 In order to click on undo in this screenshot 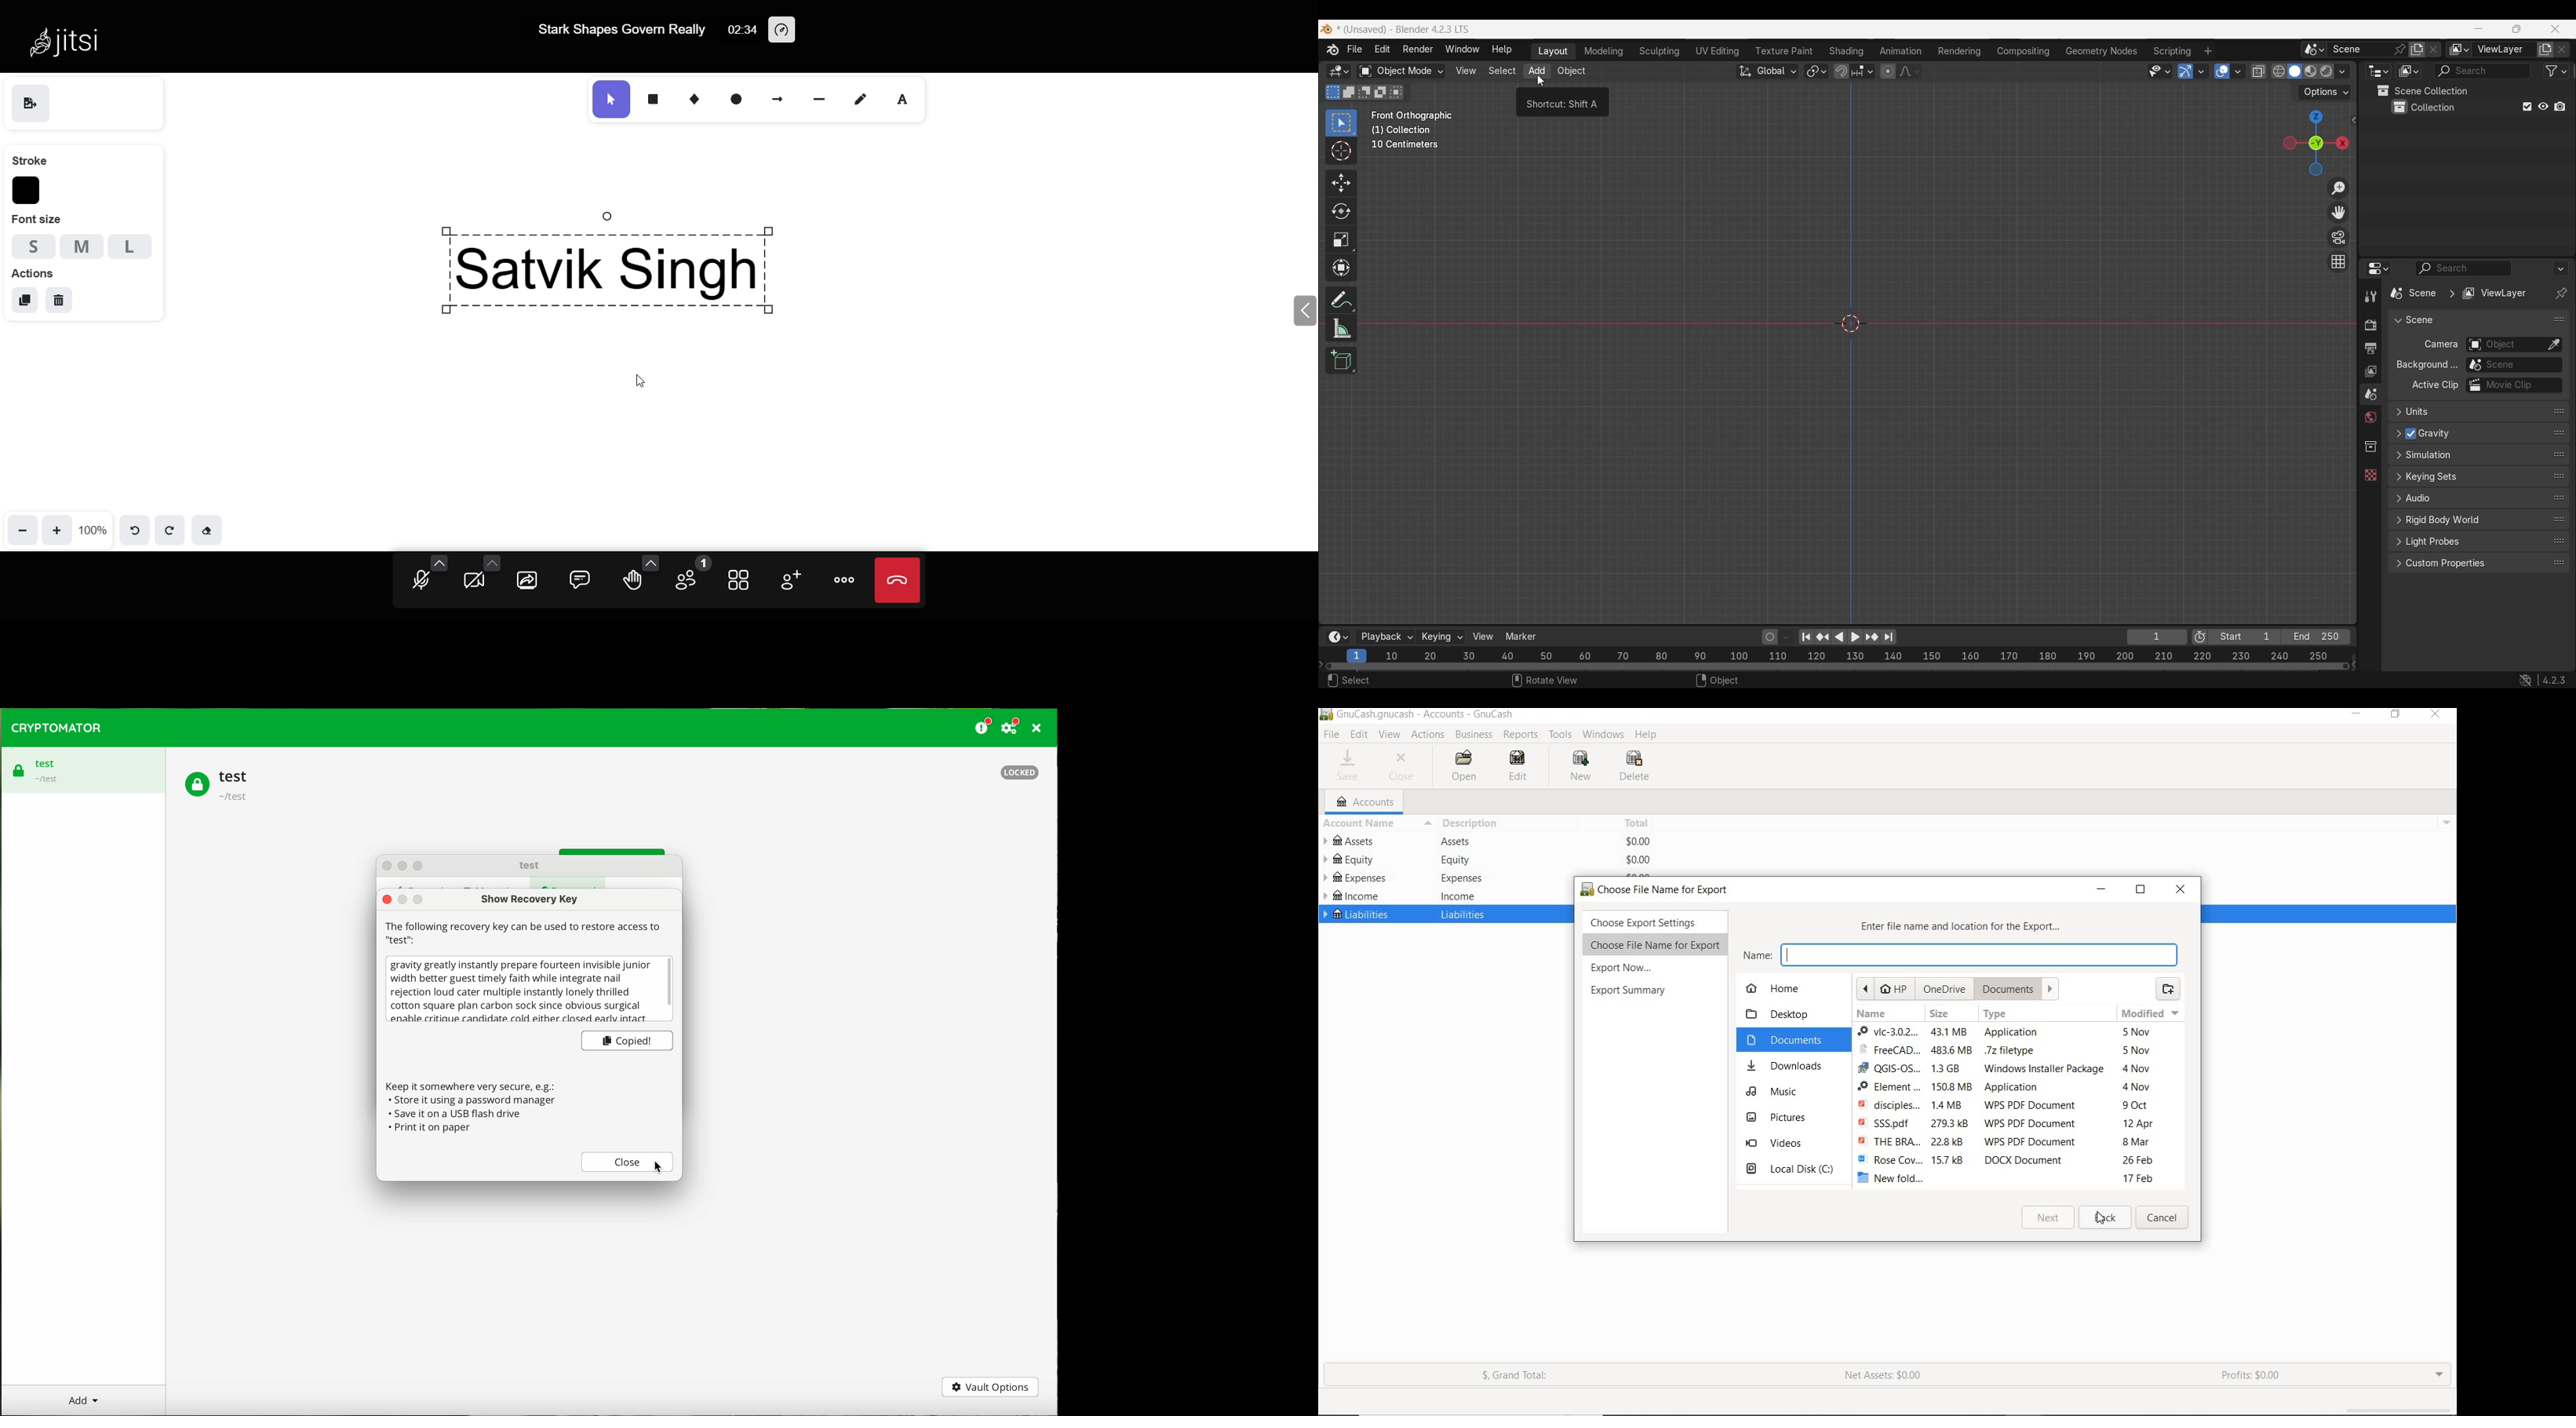, I will do `click(136, 528)`.